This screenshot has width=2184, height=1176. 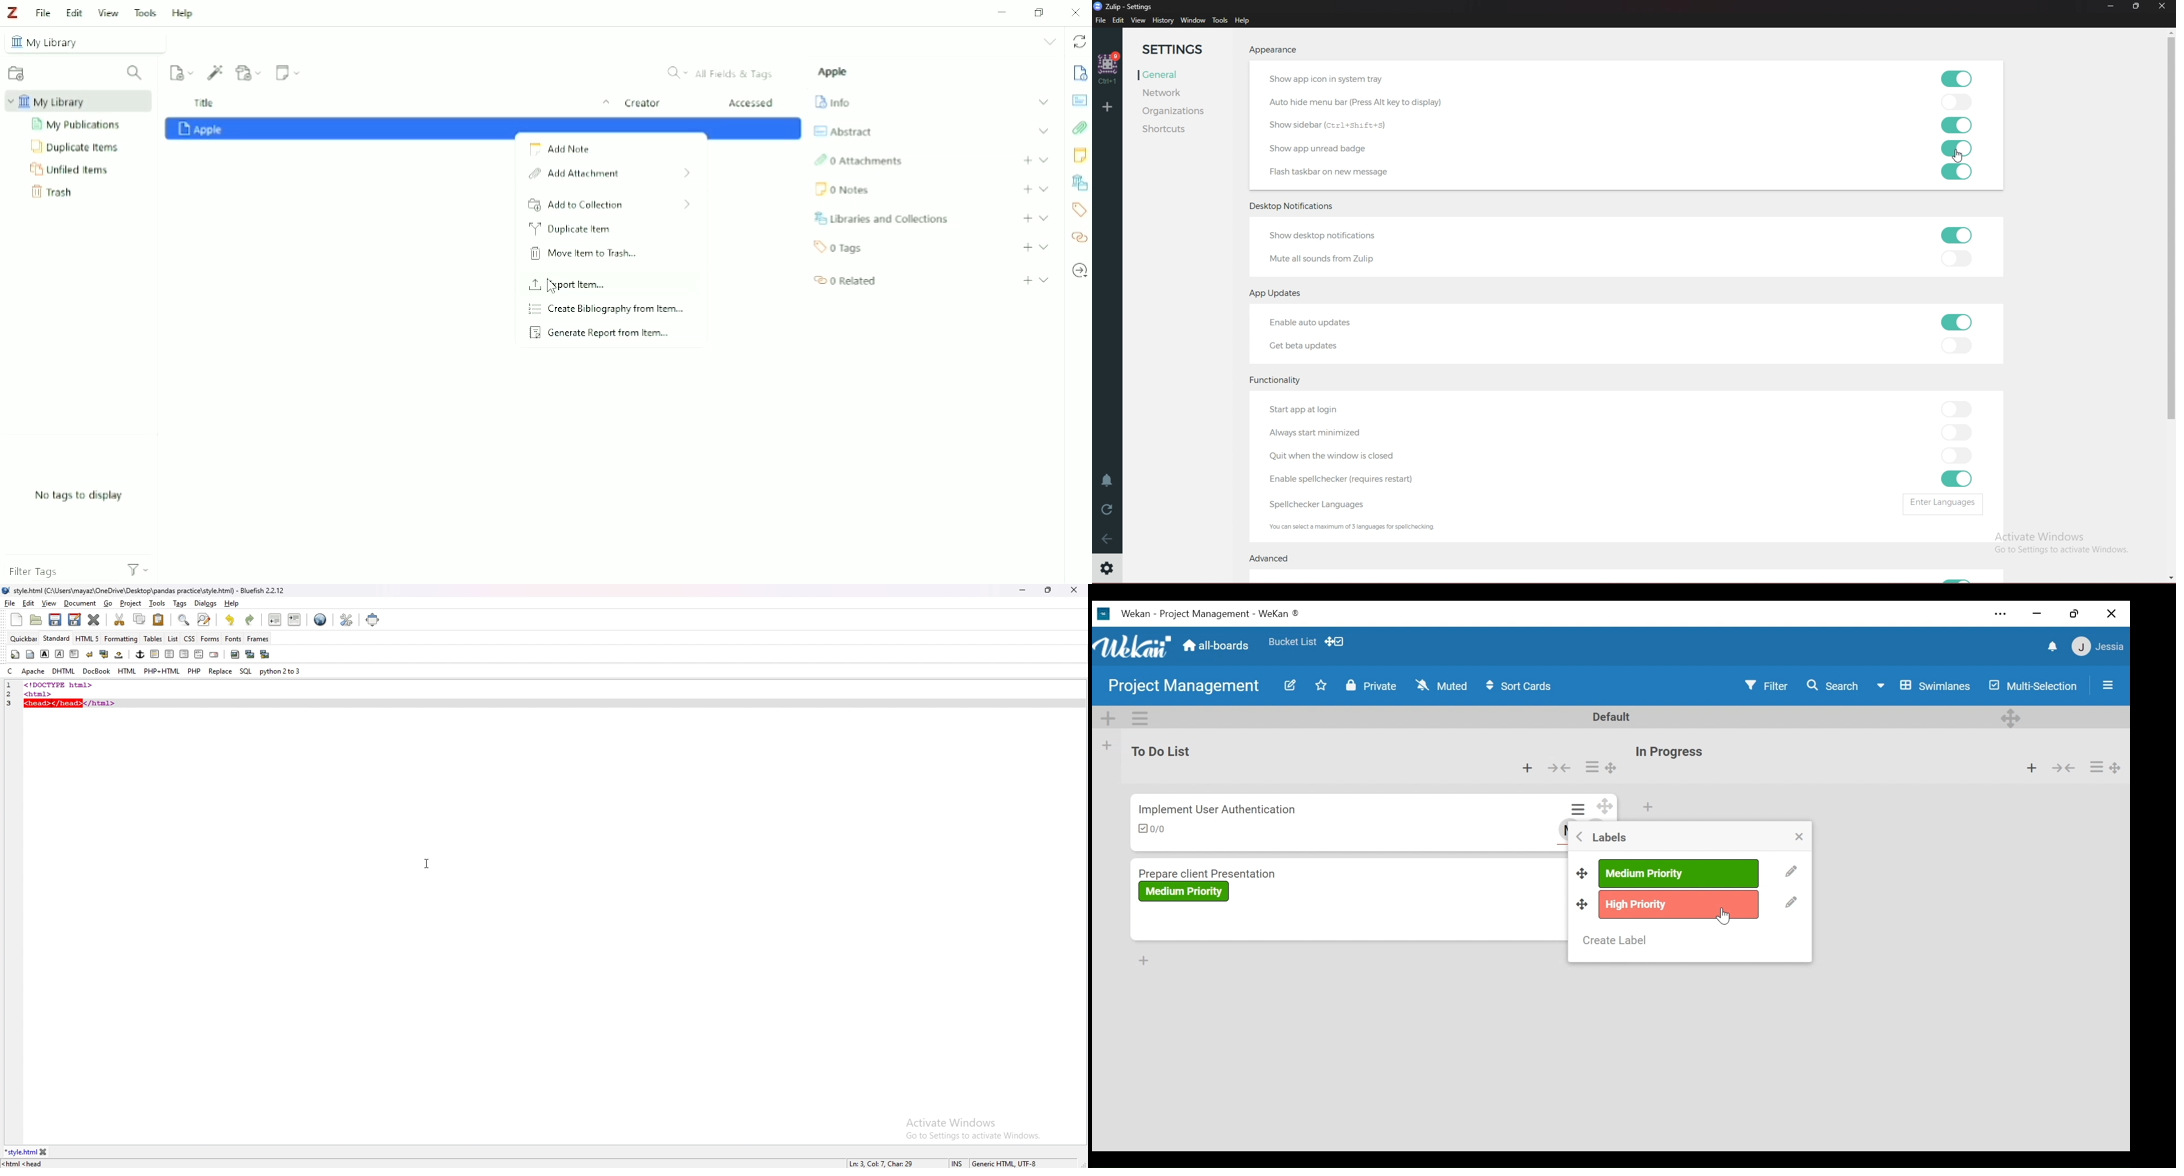 I want to click on Organizations, so click(x=1180, y=112).